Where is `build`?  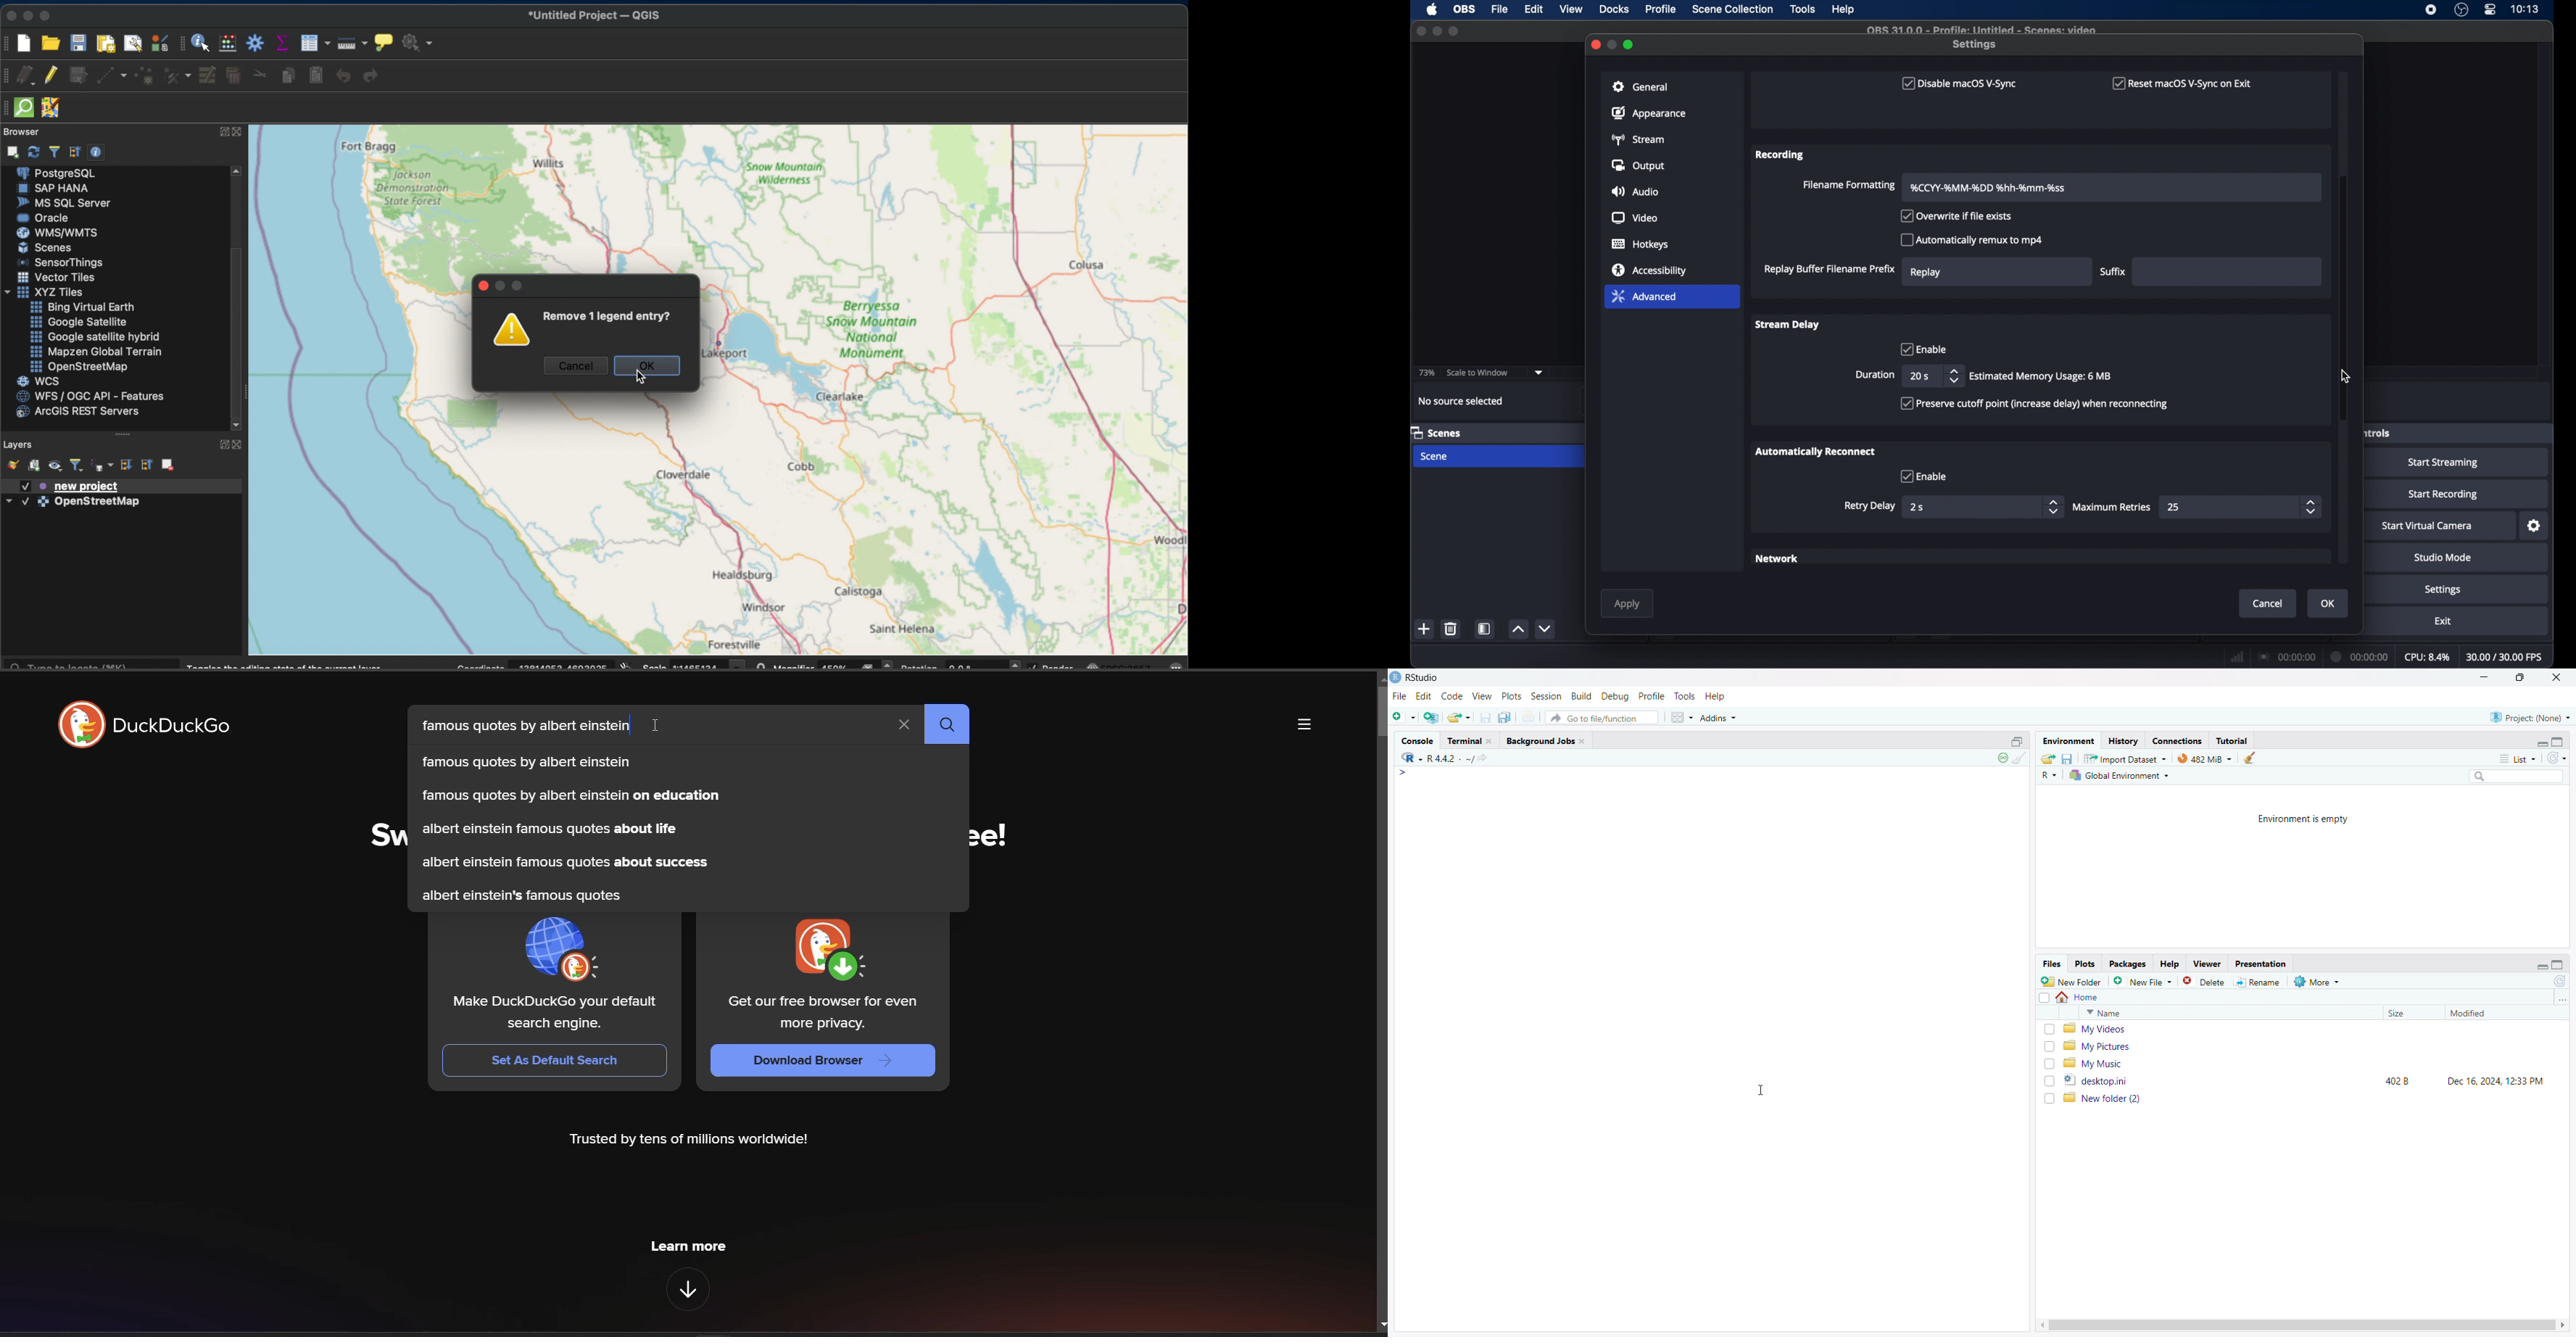
build is located at coordinates (1583, 696).